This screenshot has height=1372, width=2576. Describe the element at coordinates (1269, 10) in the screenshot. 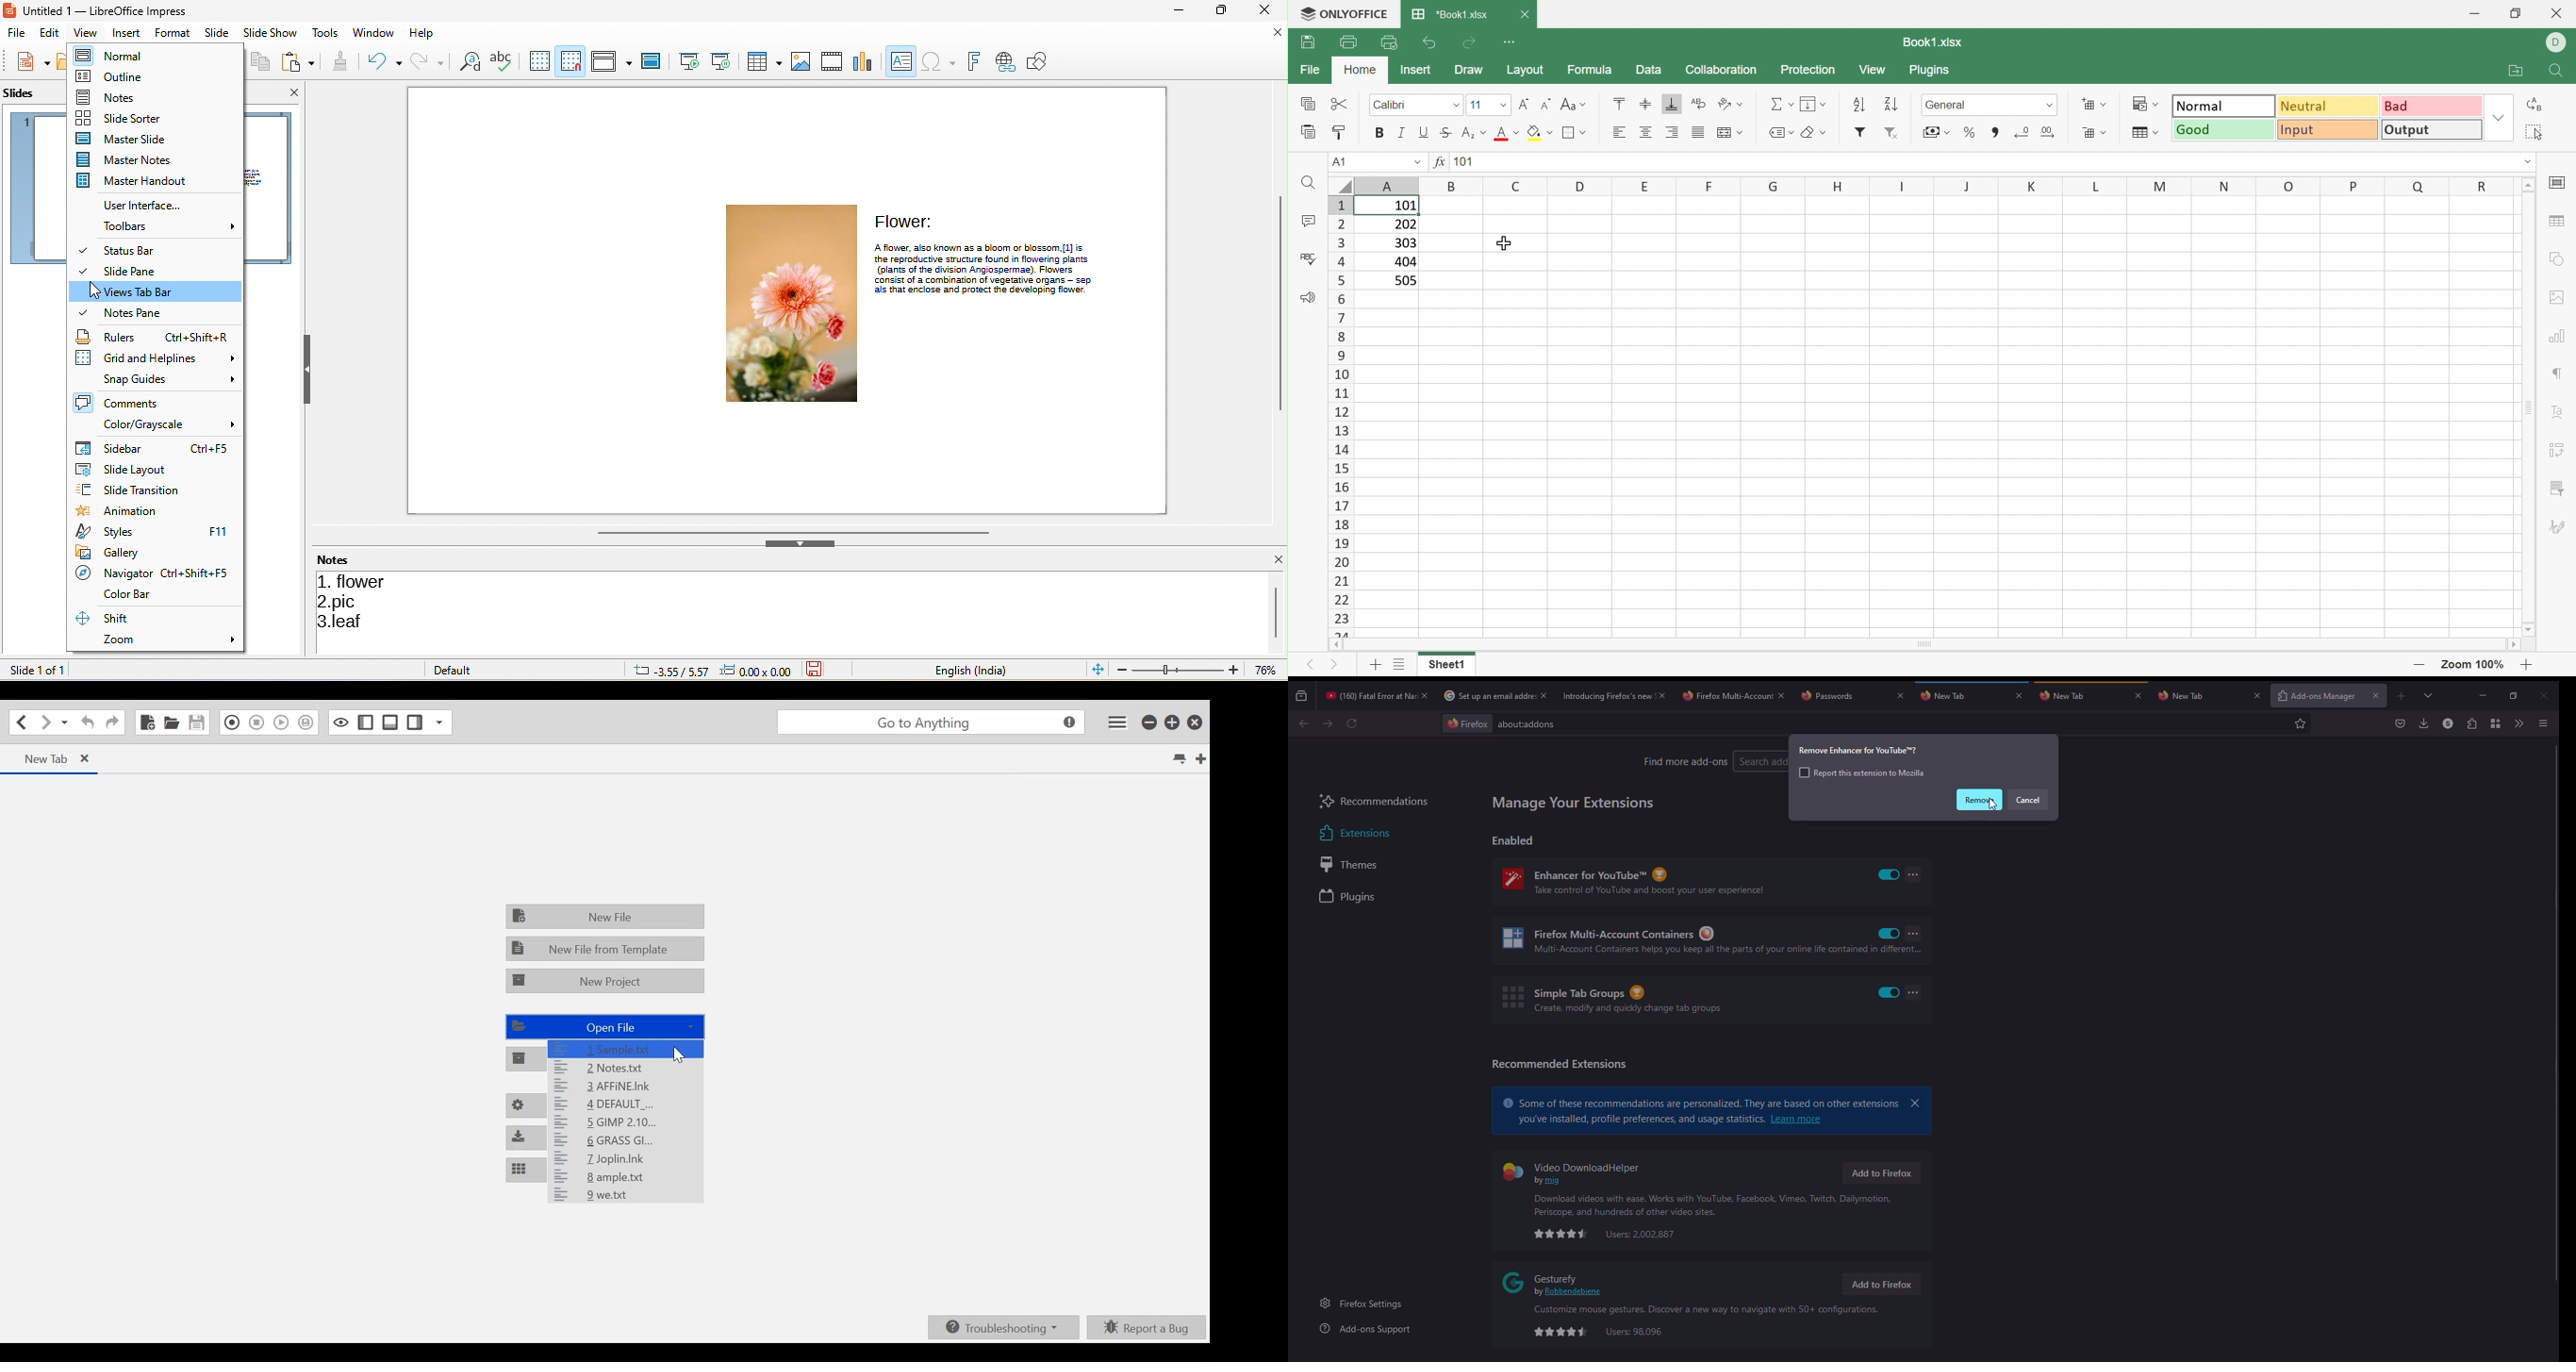

I see `close` at that location.